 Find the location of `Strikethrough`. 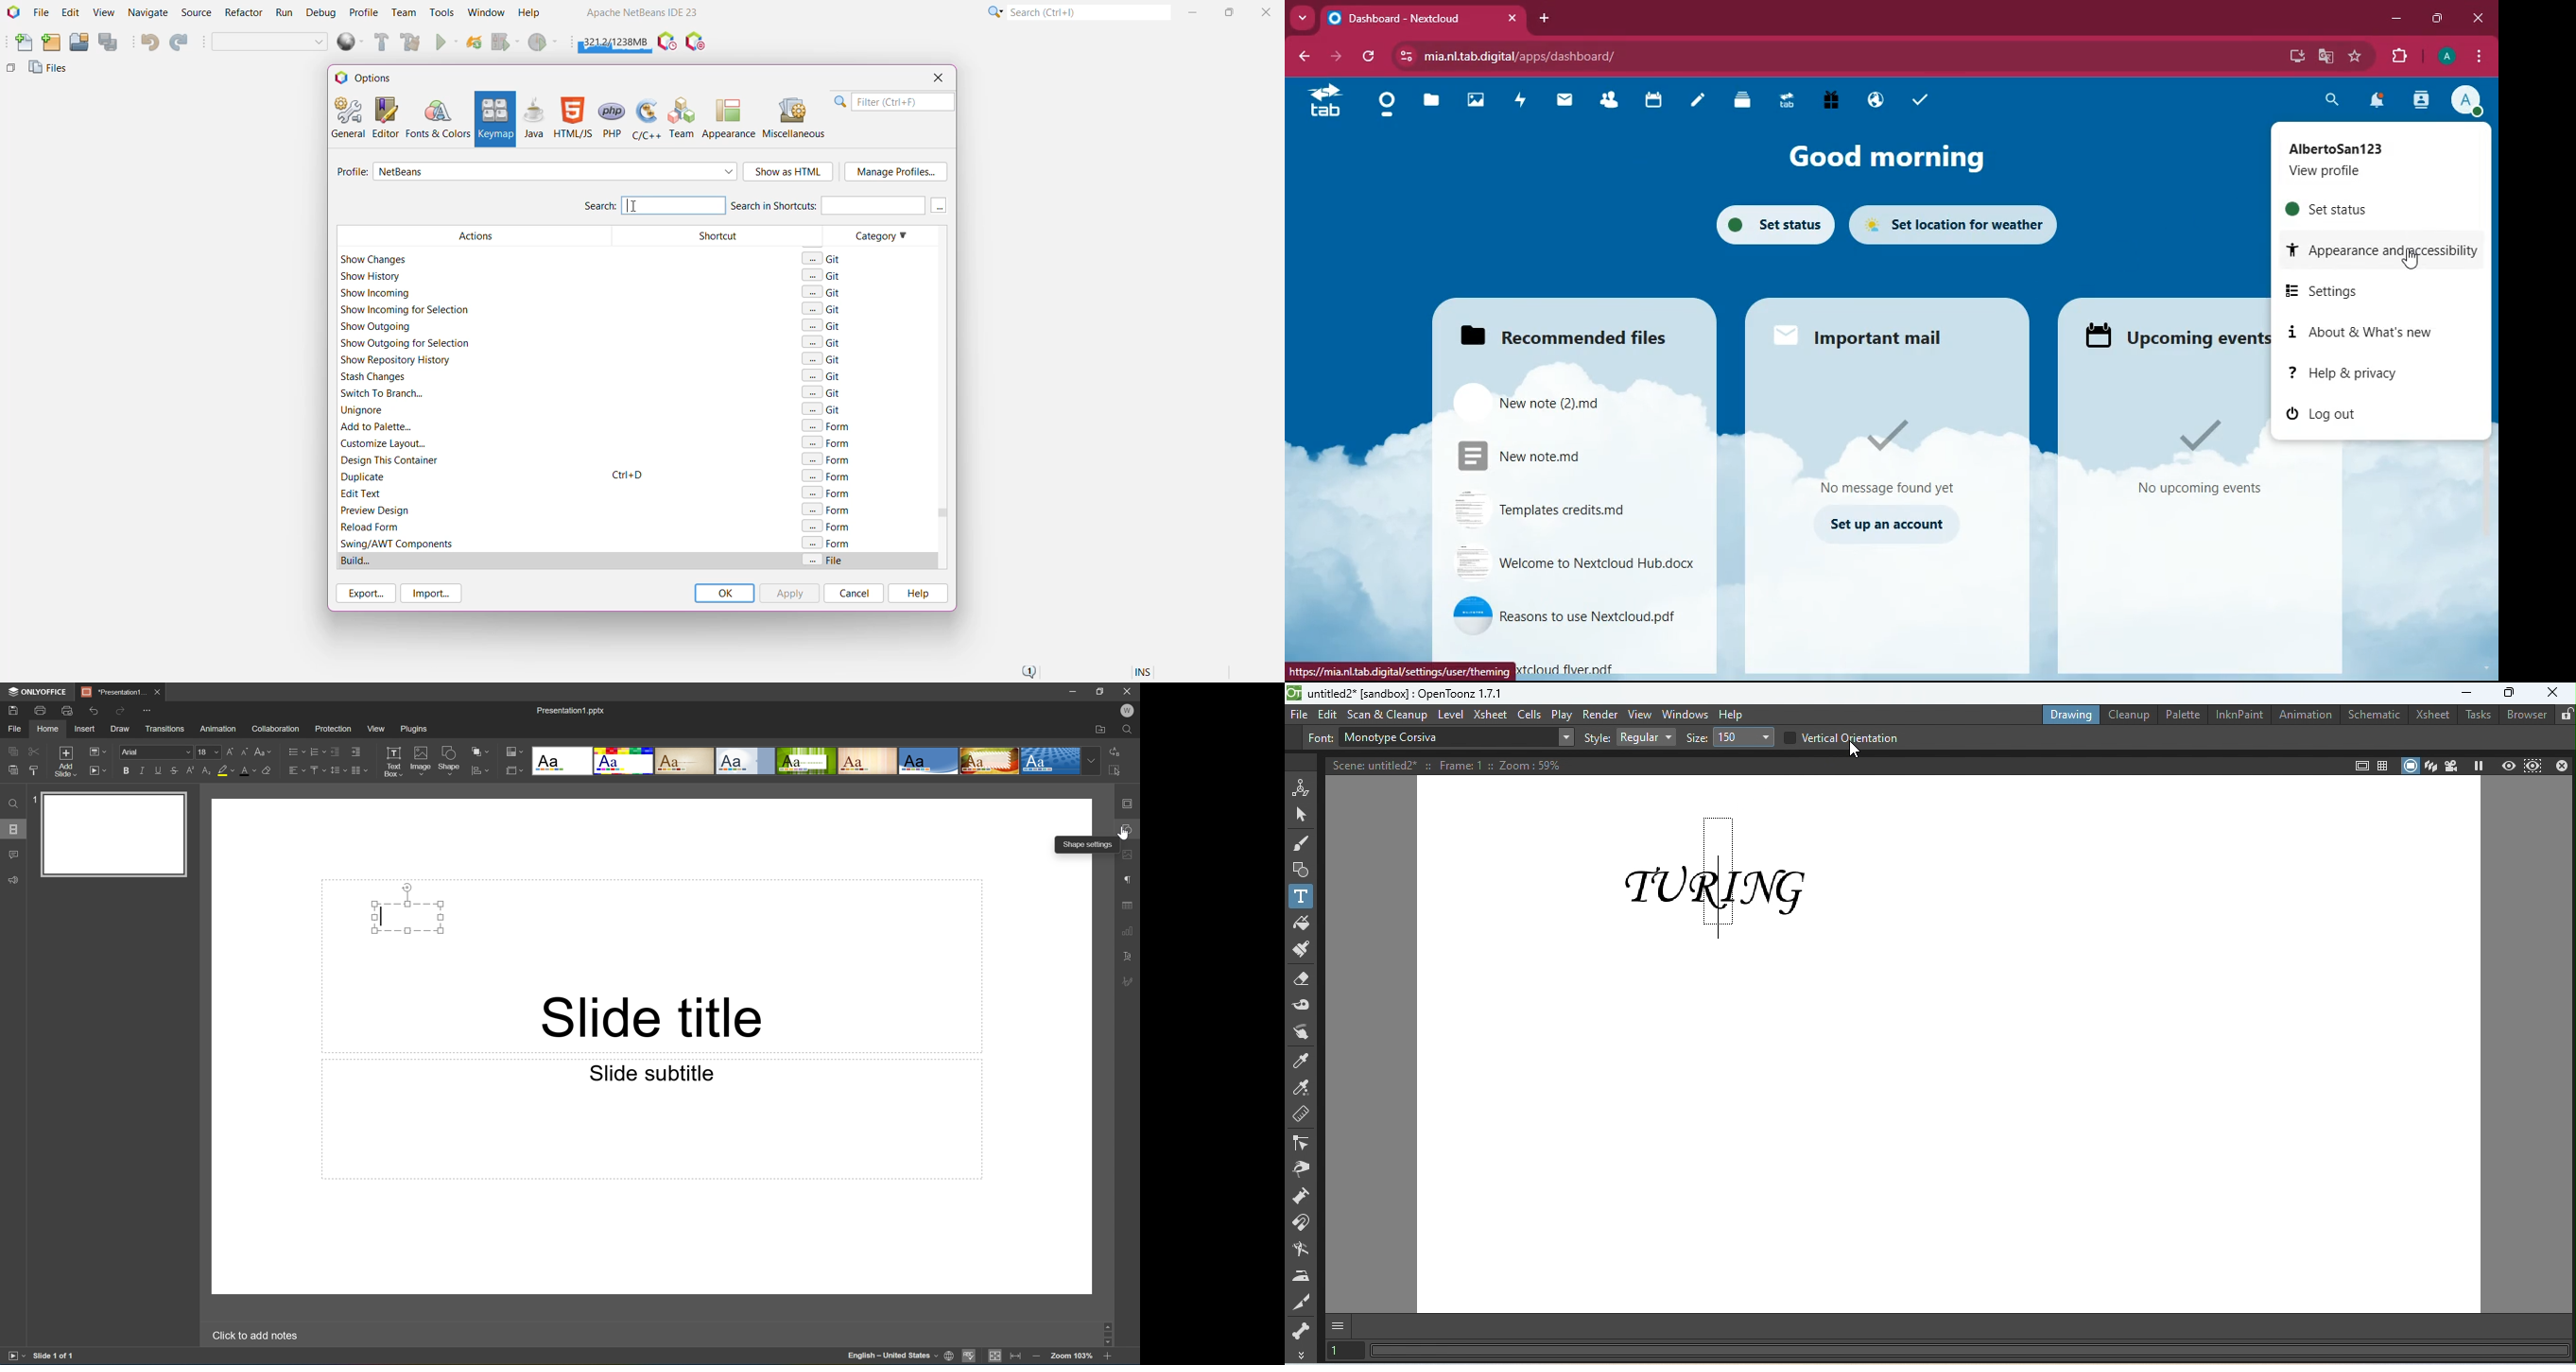

Strikethrough is located at coordinates (174, 771).